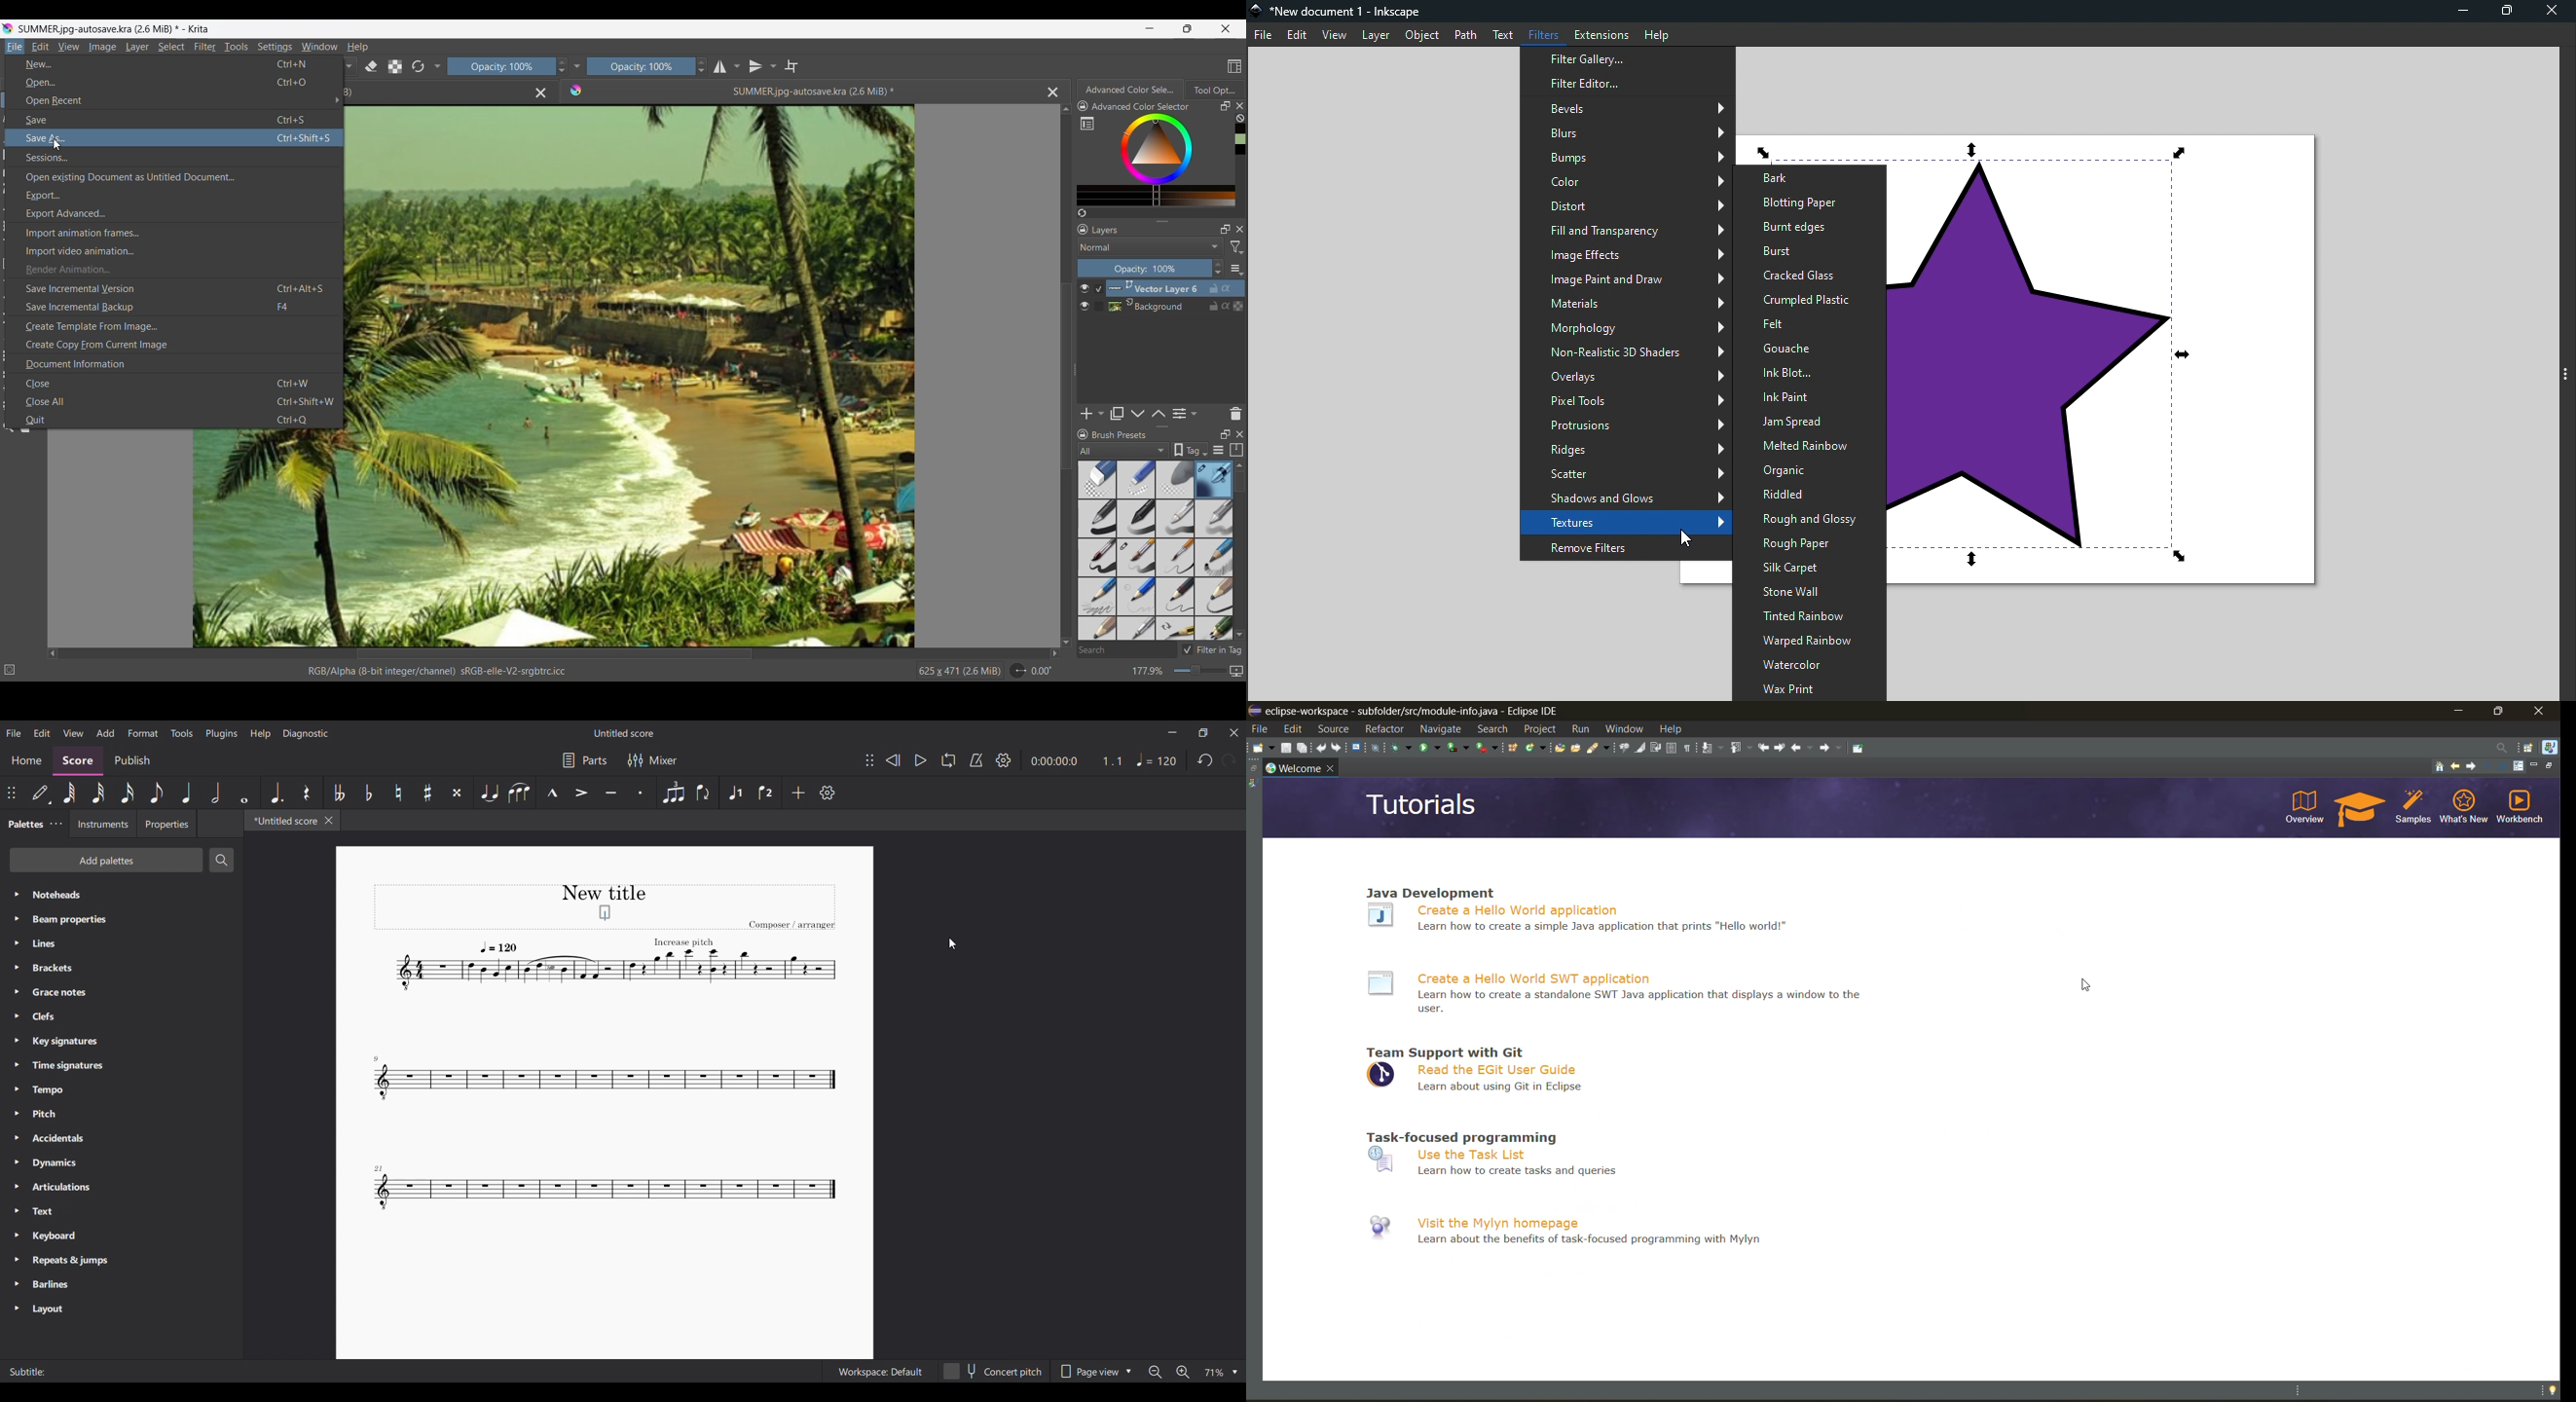  What do you see at coordinates (23, 825) in the screenshot?
I see `Palettes` at bounding box center [23, 825].